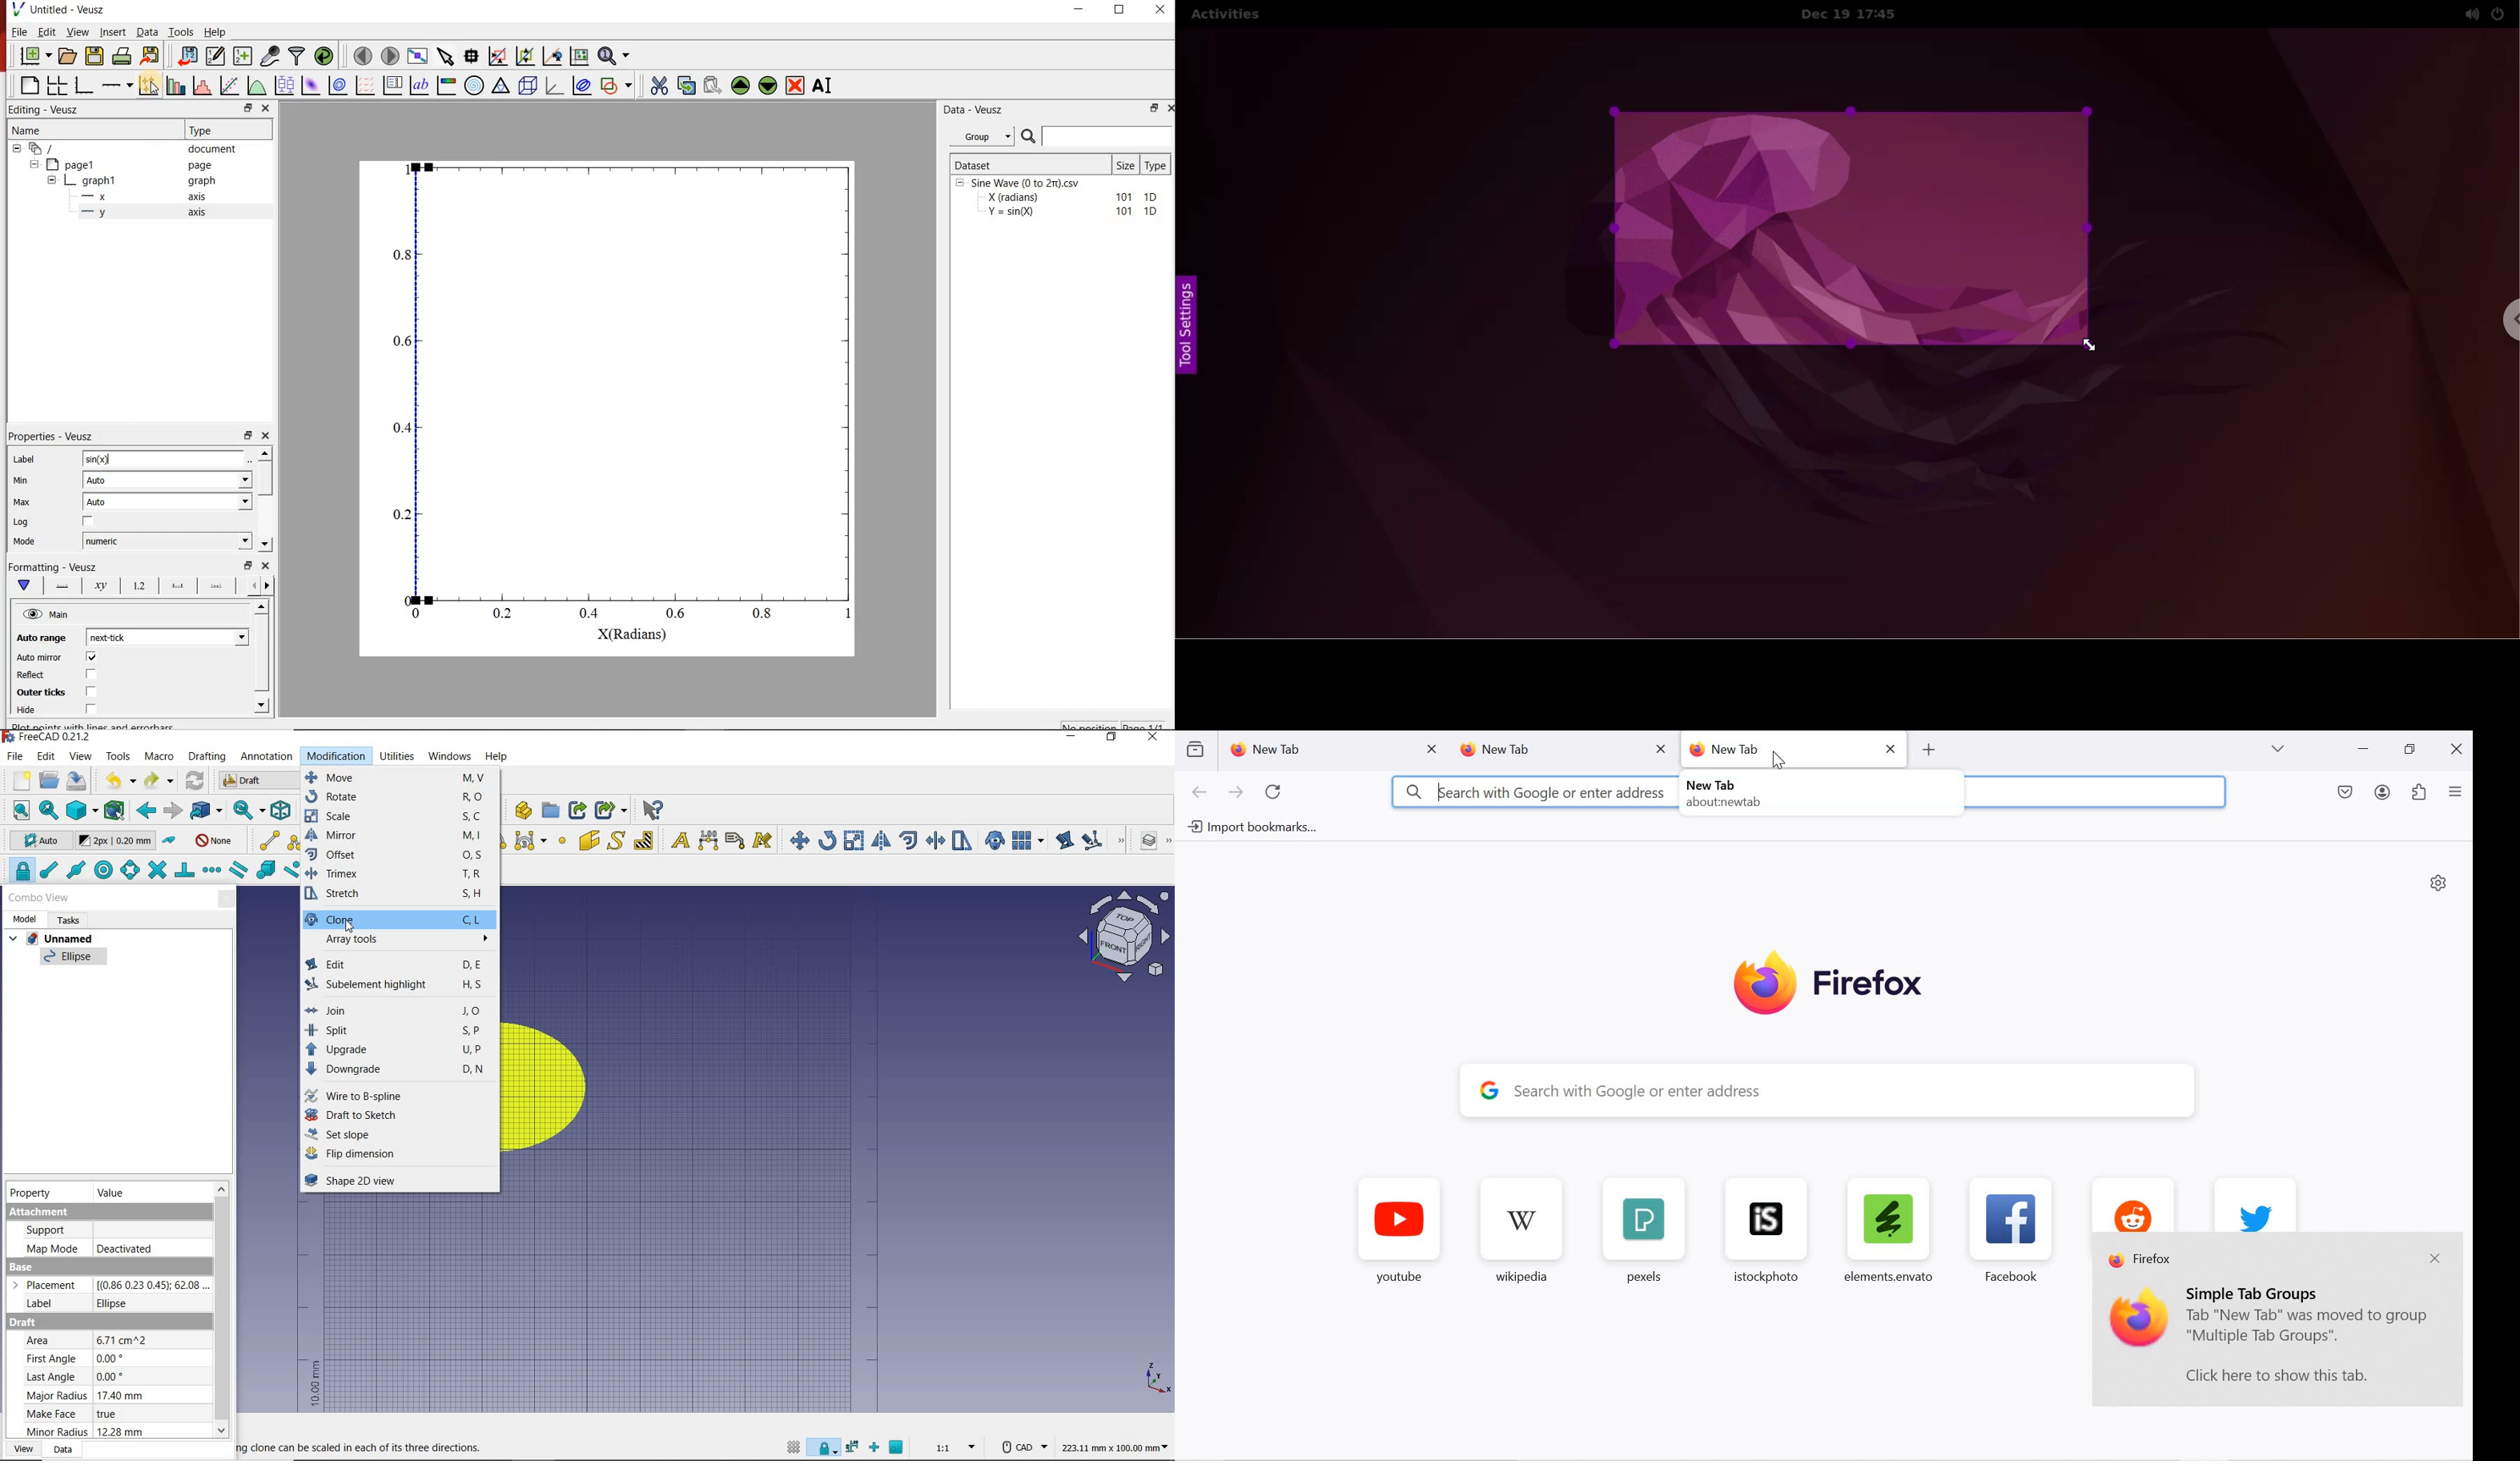  Describe the element at coordinates (76, 870) in the screenshot. I see `snap midpoint` at that location.